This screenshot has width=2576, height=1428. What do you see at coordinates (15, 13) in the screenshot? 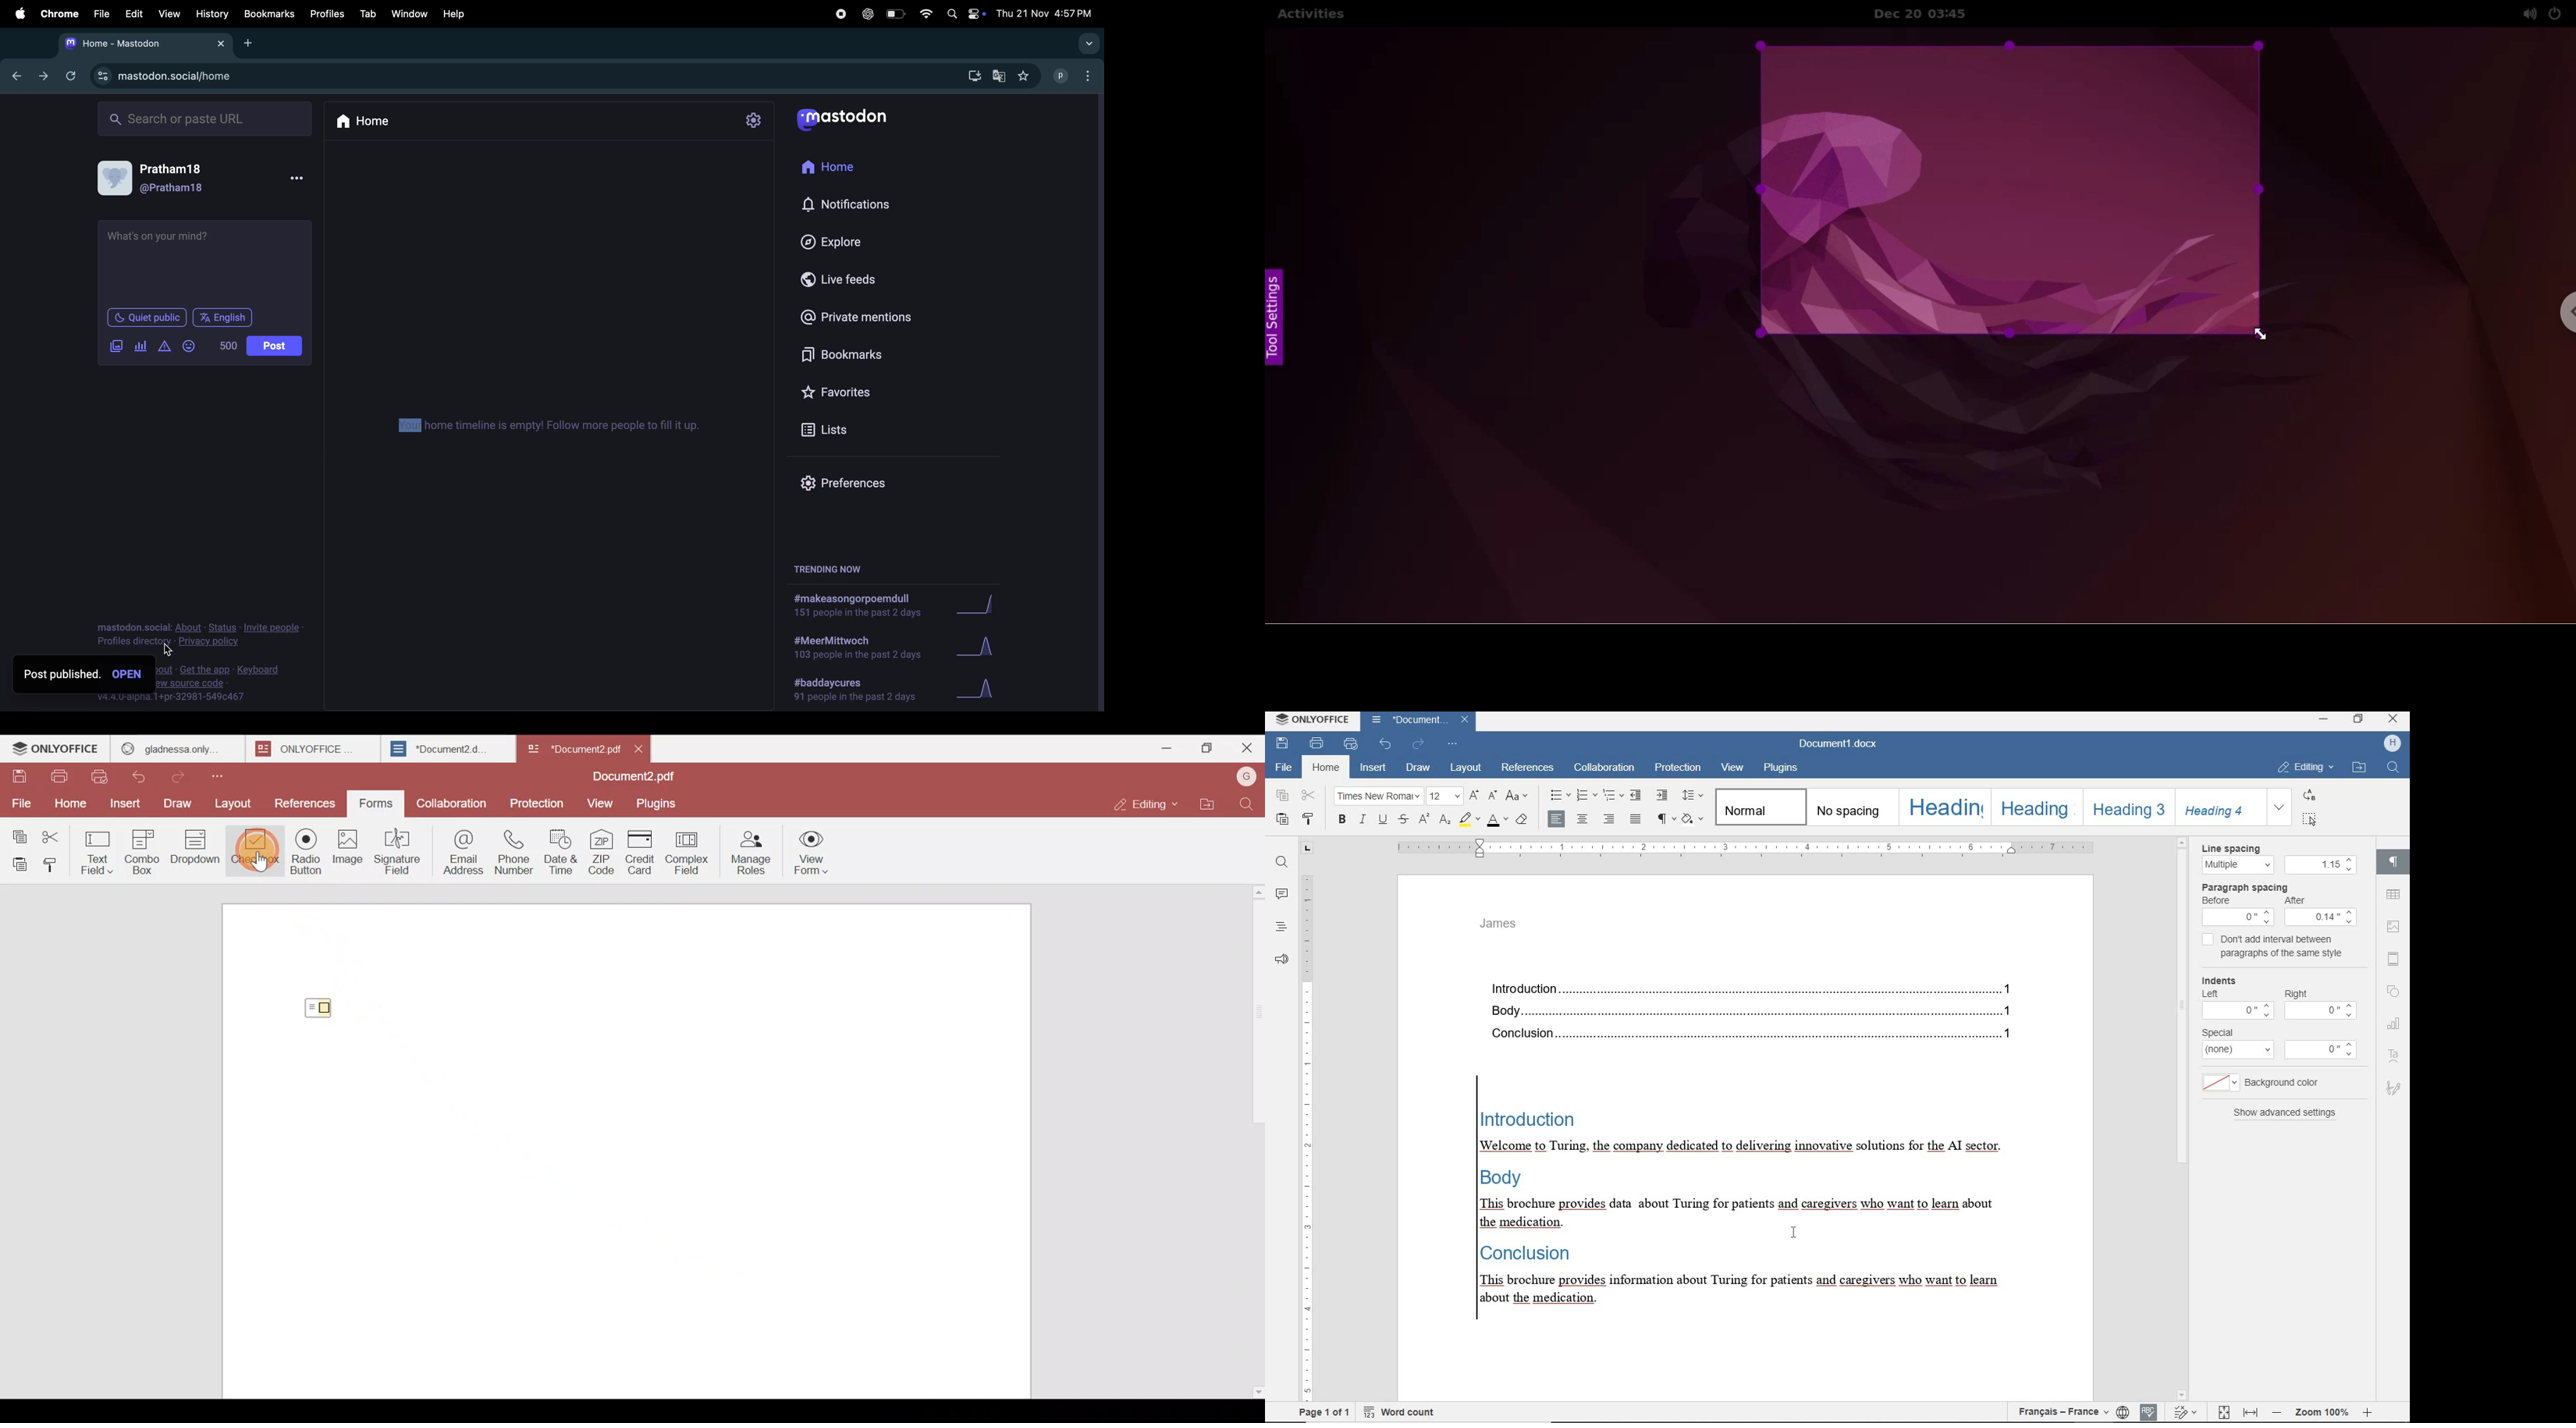
I see `apple menu` at bounding box center [15, 13].